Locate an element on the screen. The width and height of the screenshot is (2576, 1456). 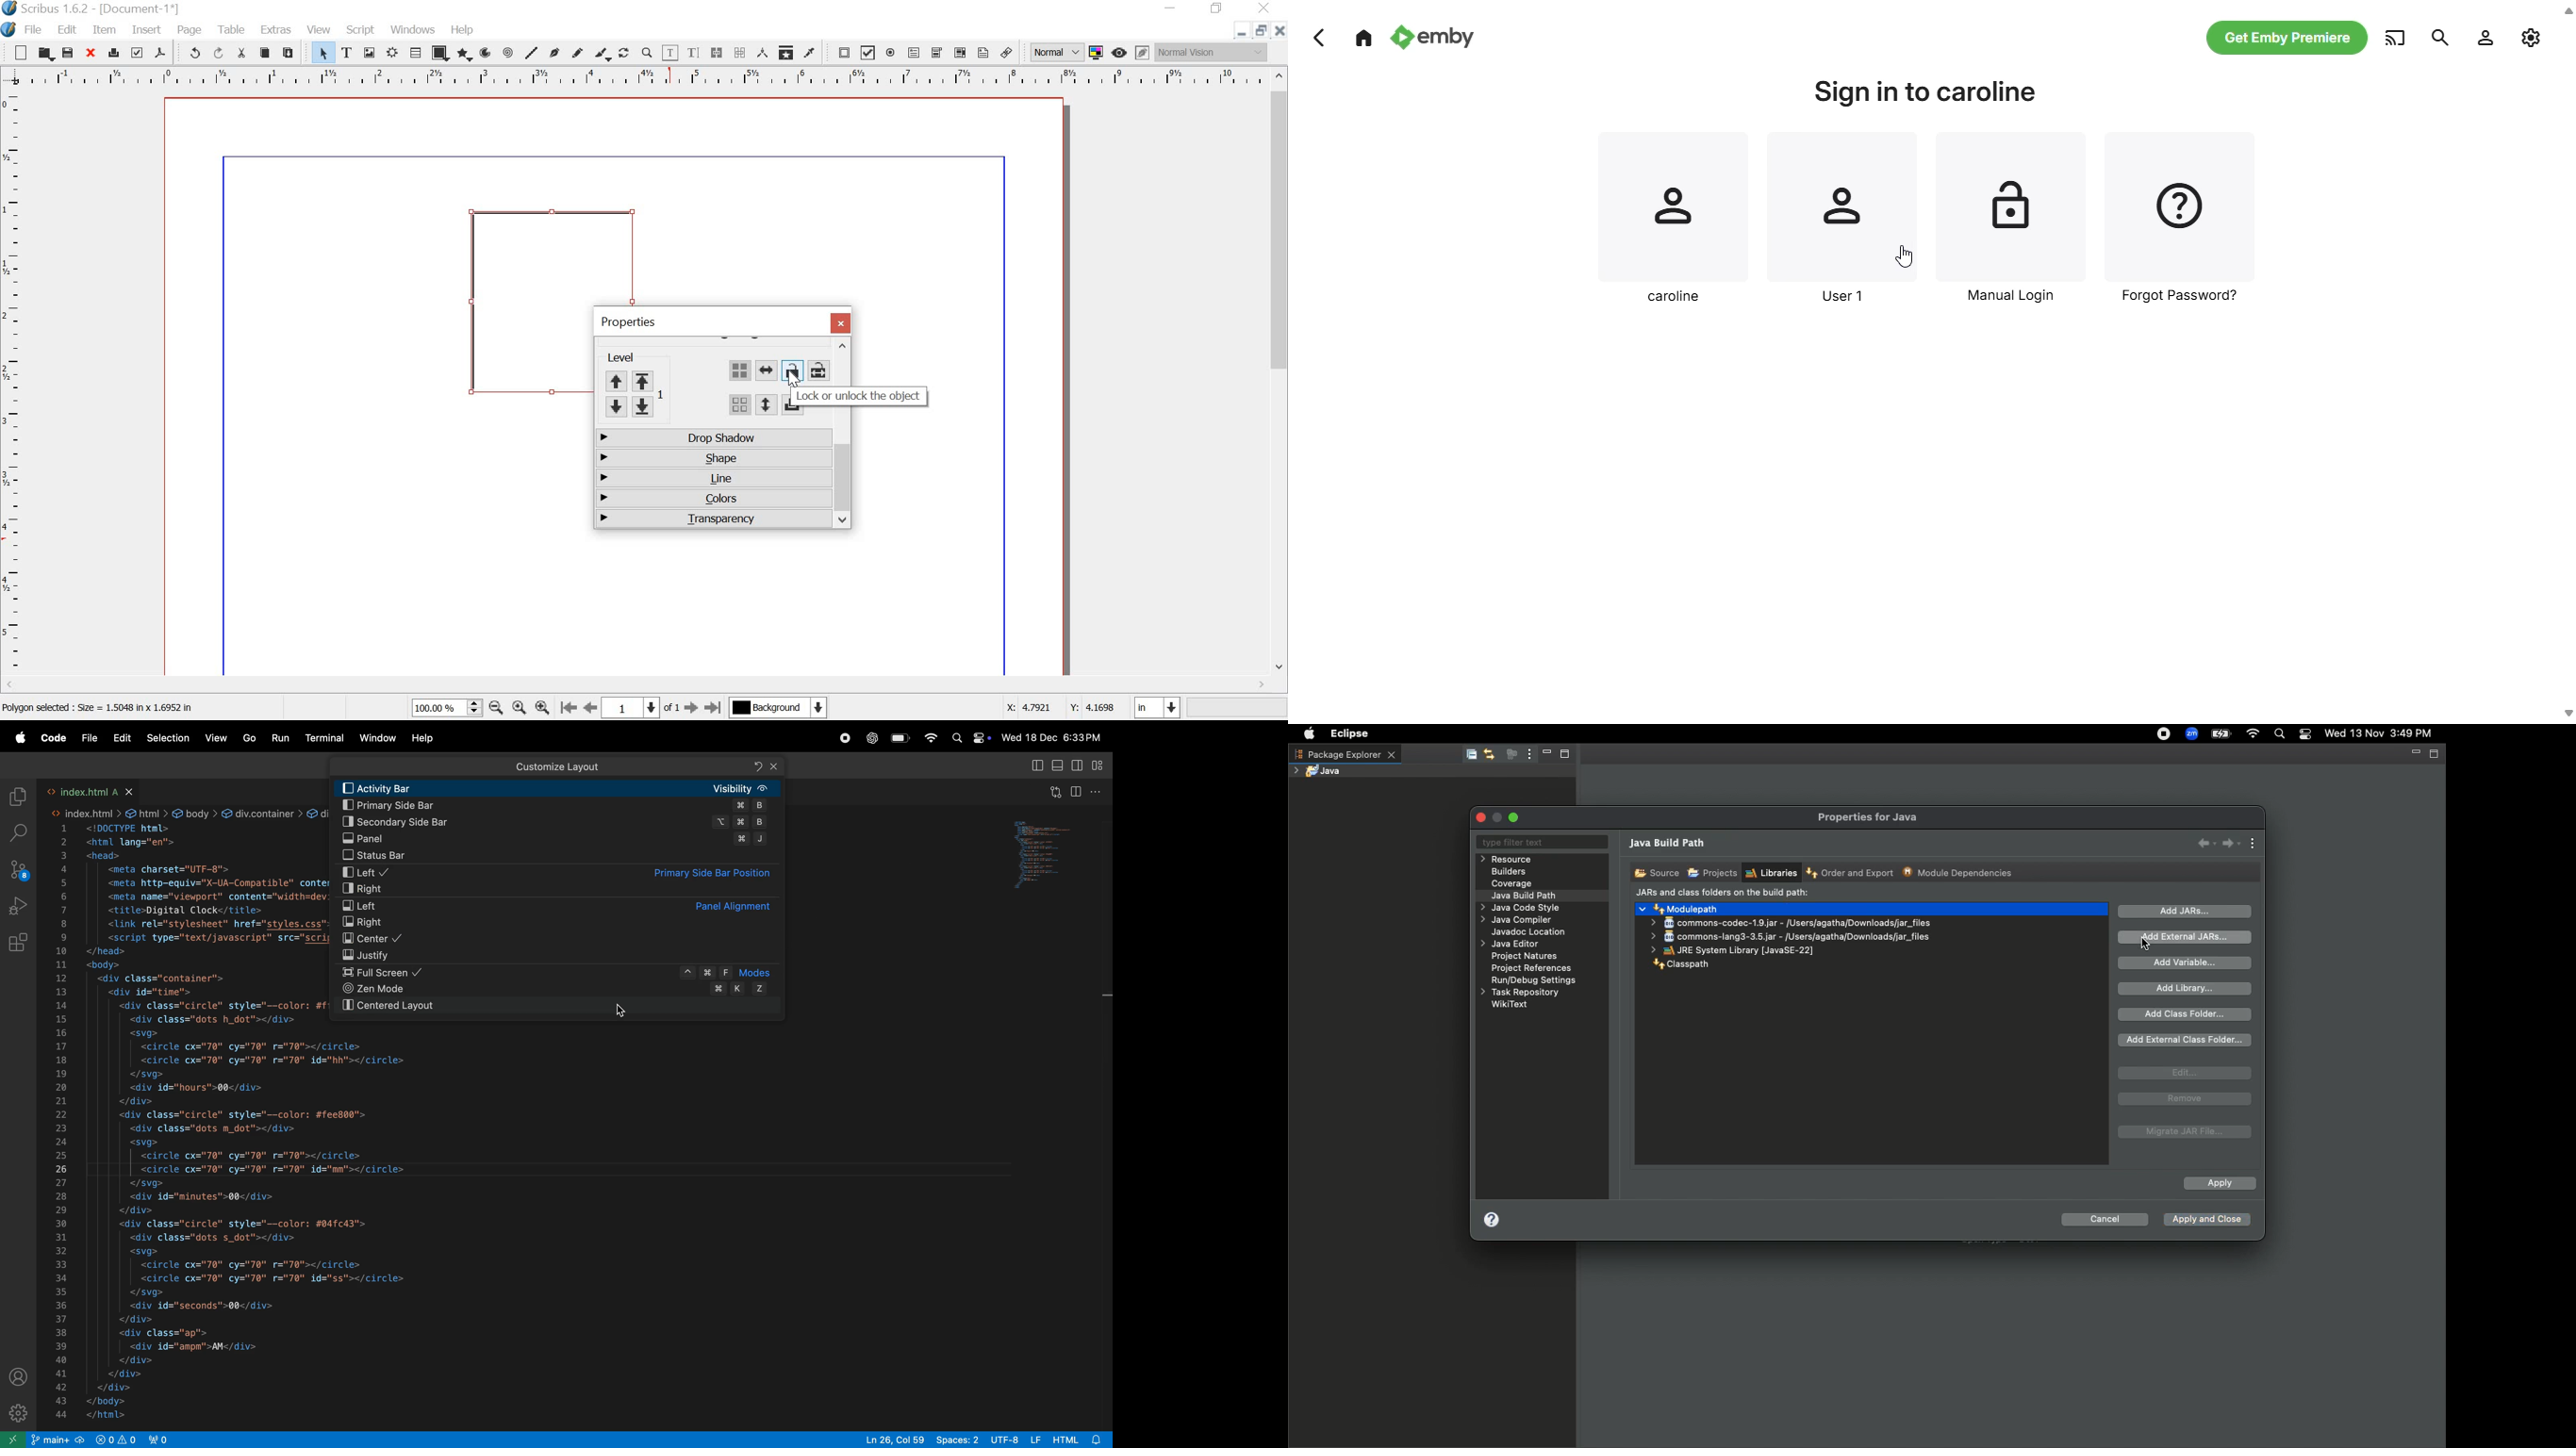
page is located at coordinates (190, 30).